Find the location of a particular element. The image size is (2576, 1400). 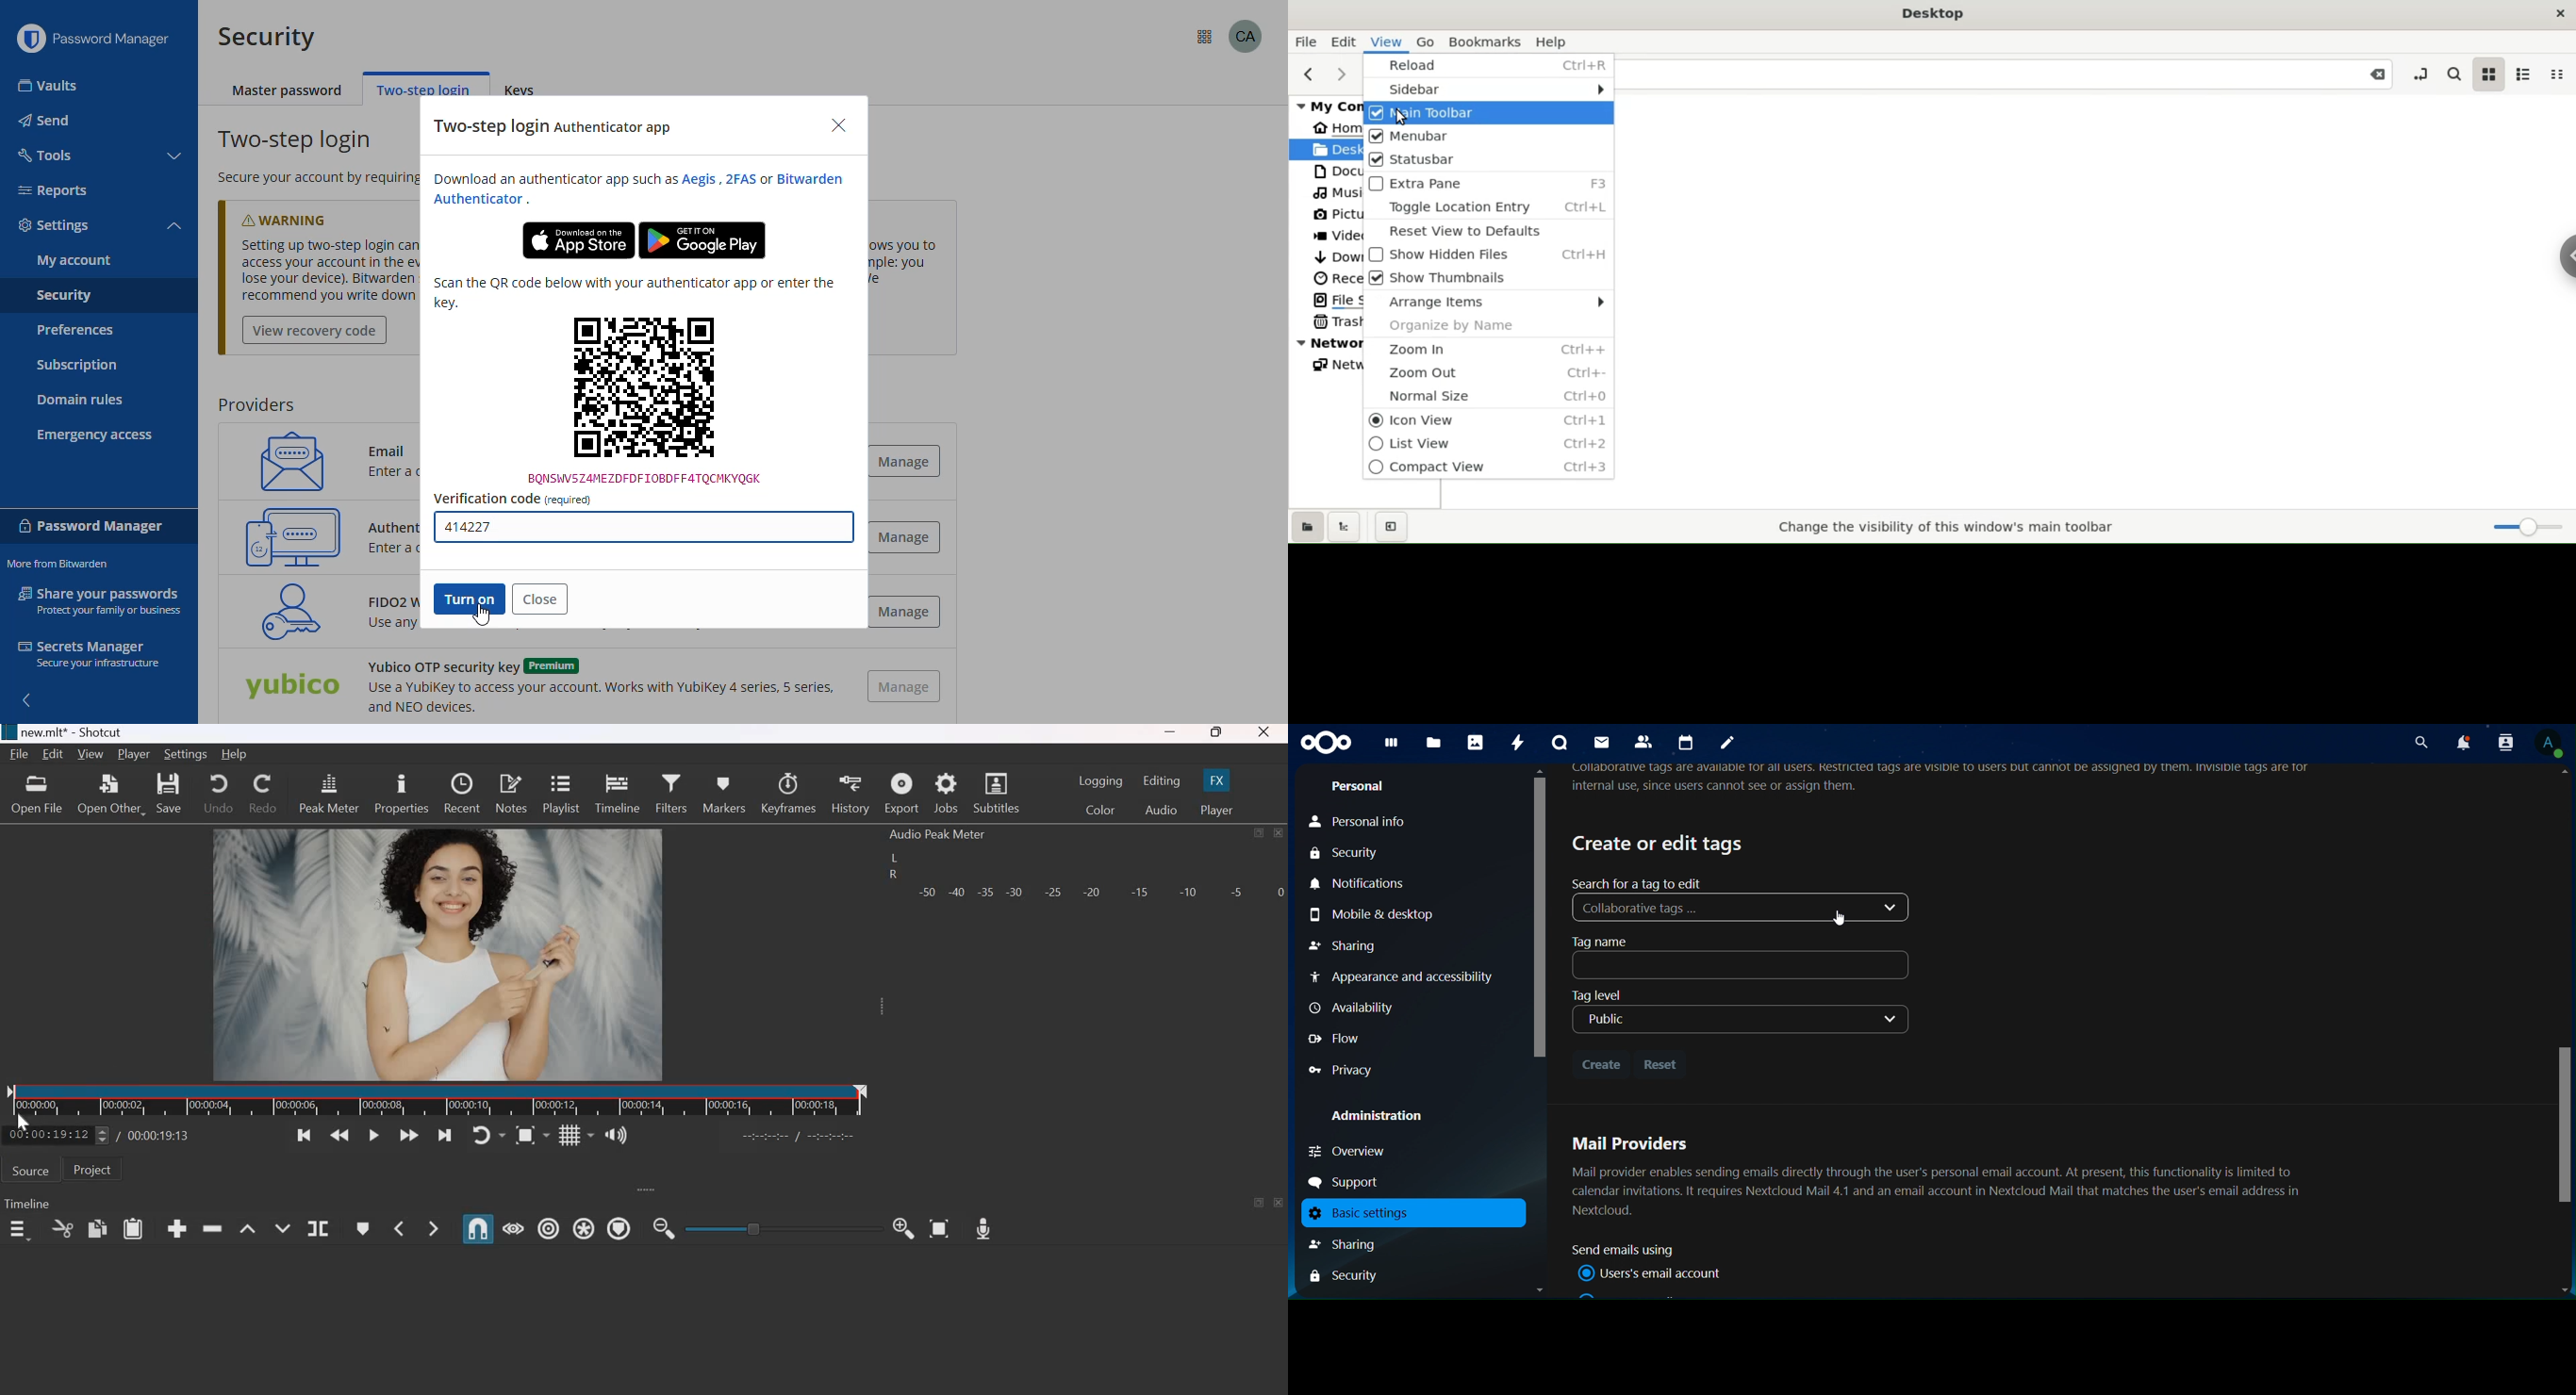

Lift is located at coordinates (248, 1229).